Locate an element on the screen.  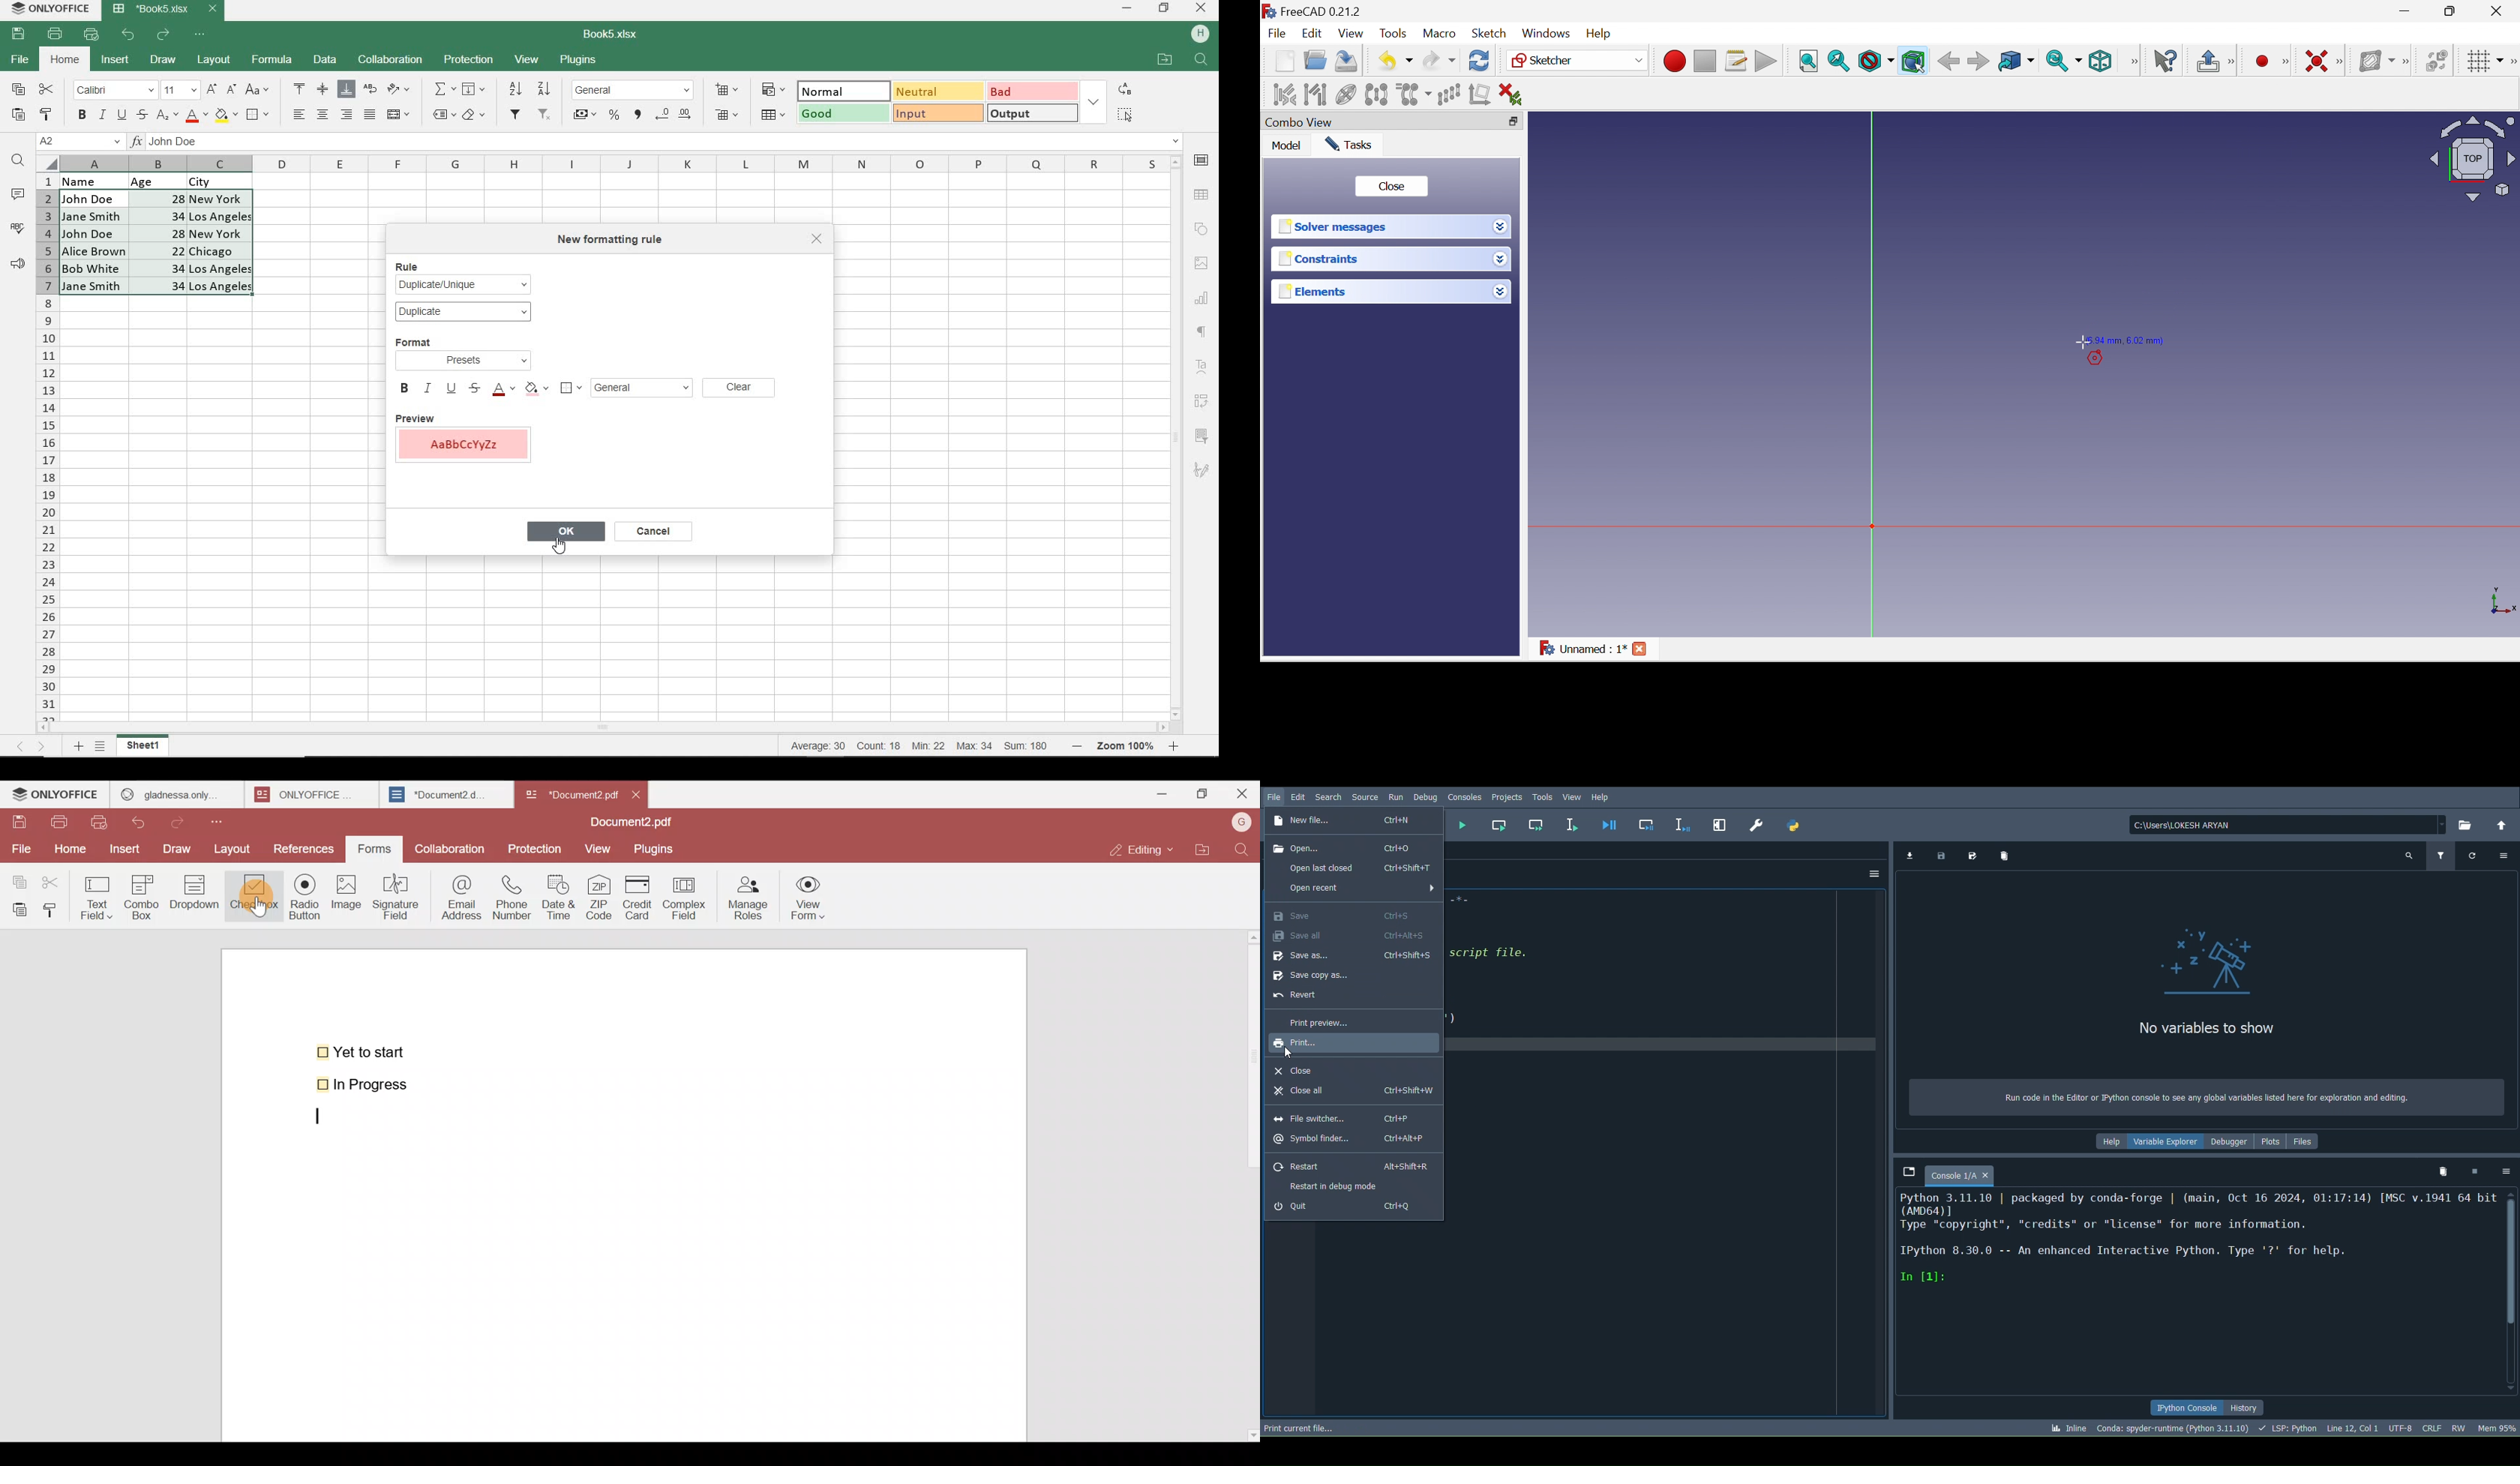
CHART is located at coordinates (1202, 297).